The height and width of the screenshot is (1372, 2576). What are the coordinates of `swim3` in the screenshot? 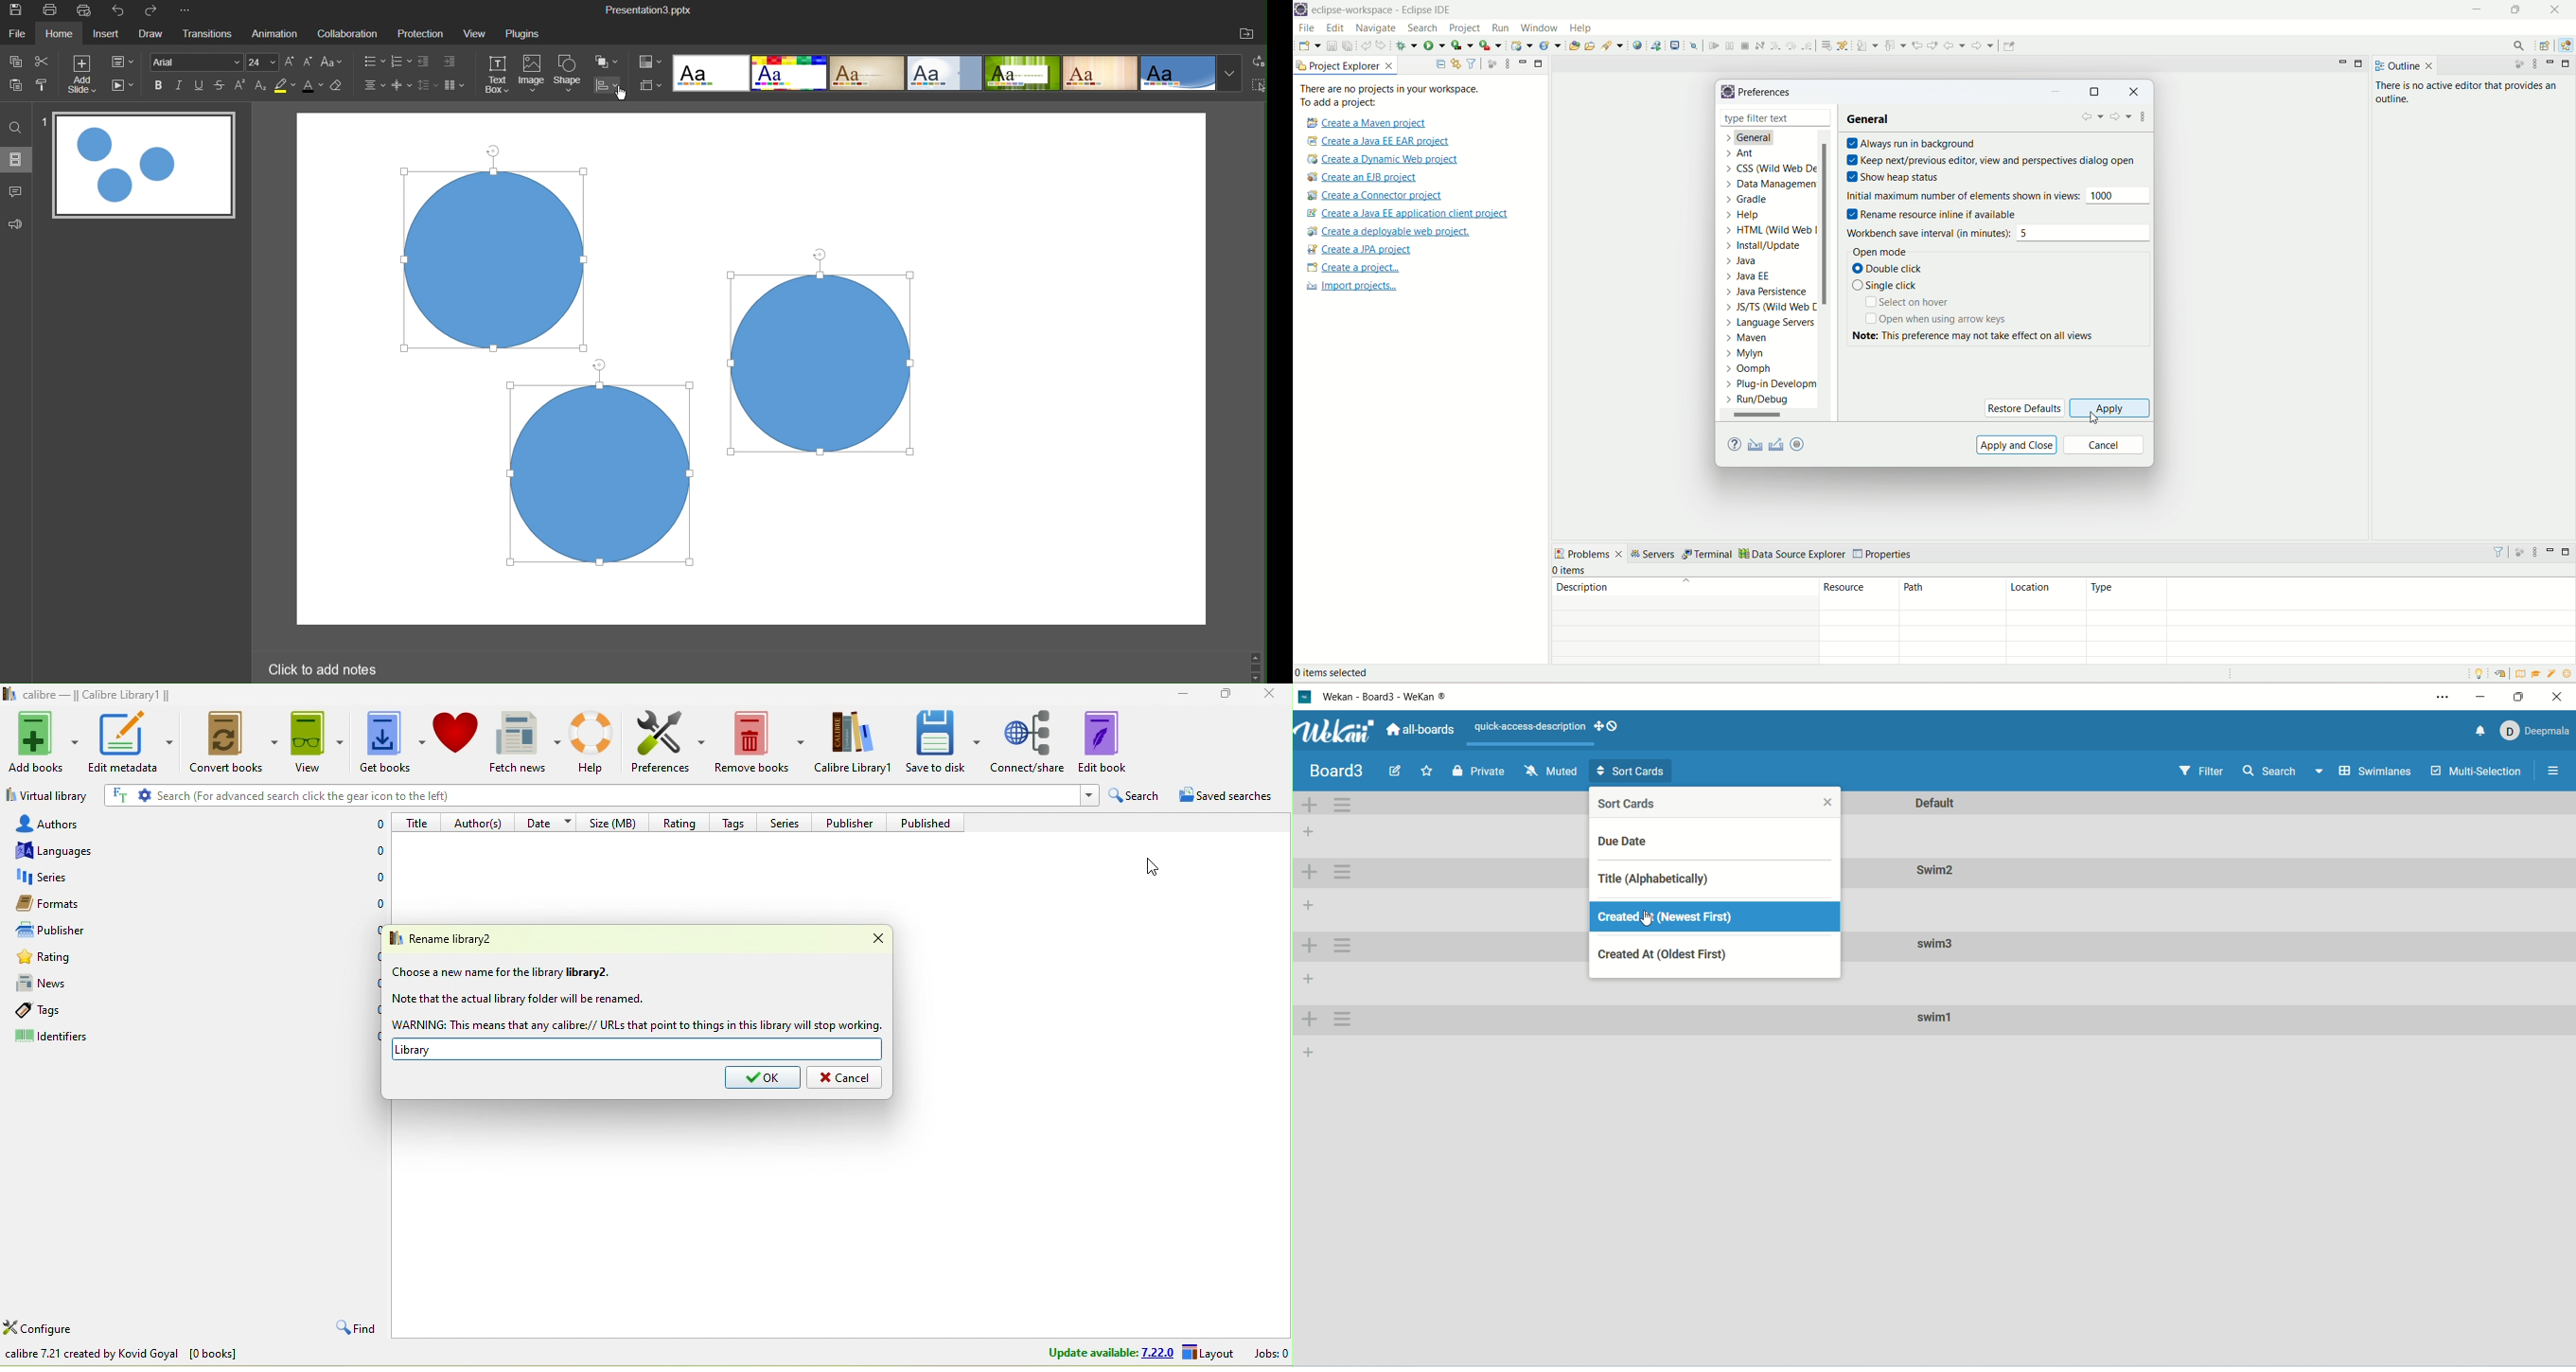 It's located at (1937, 944).